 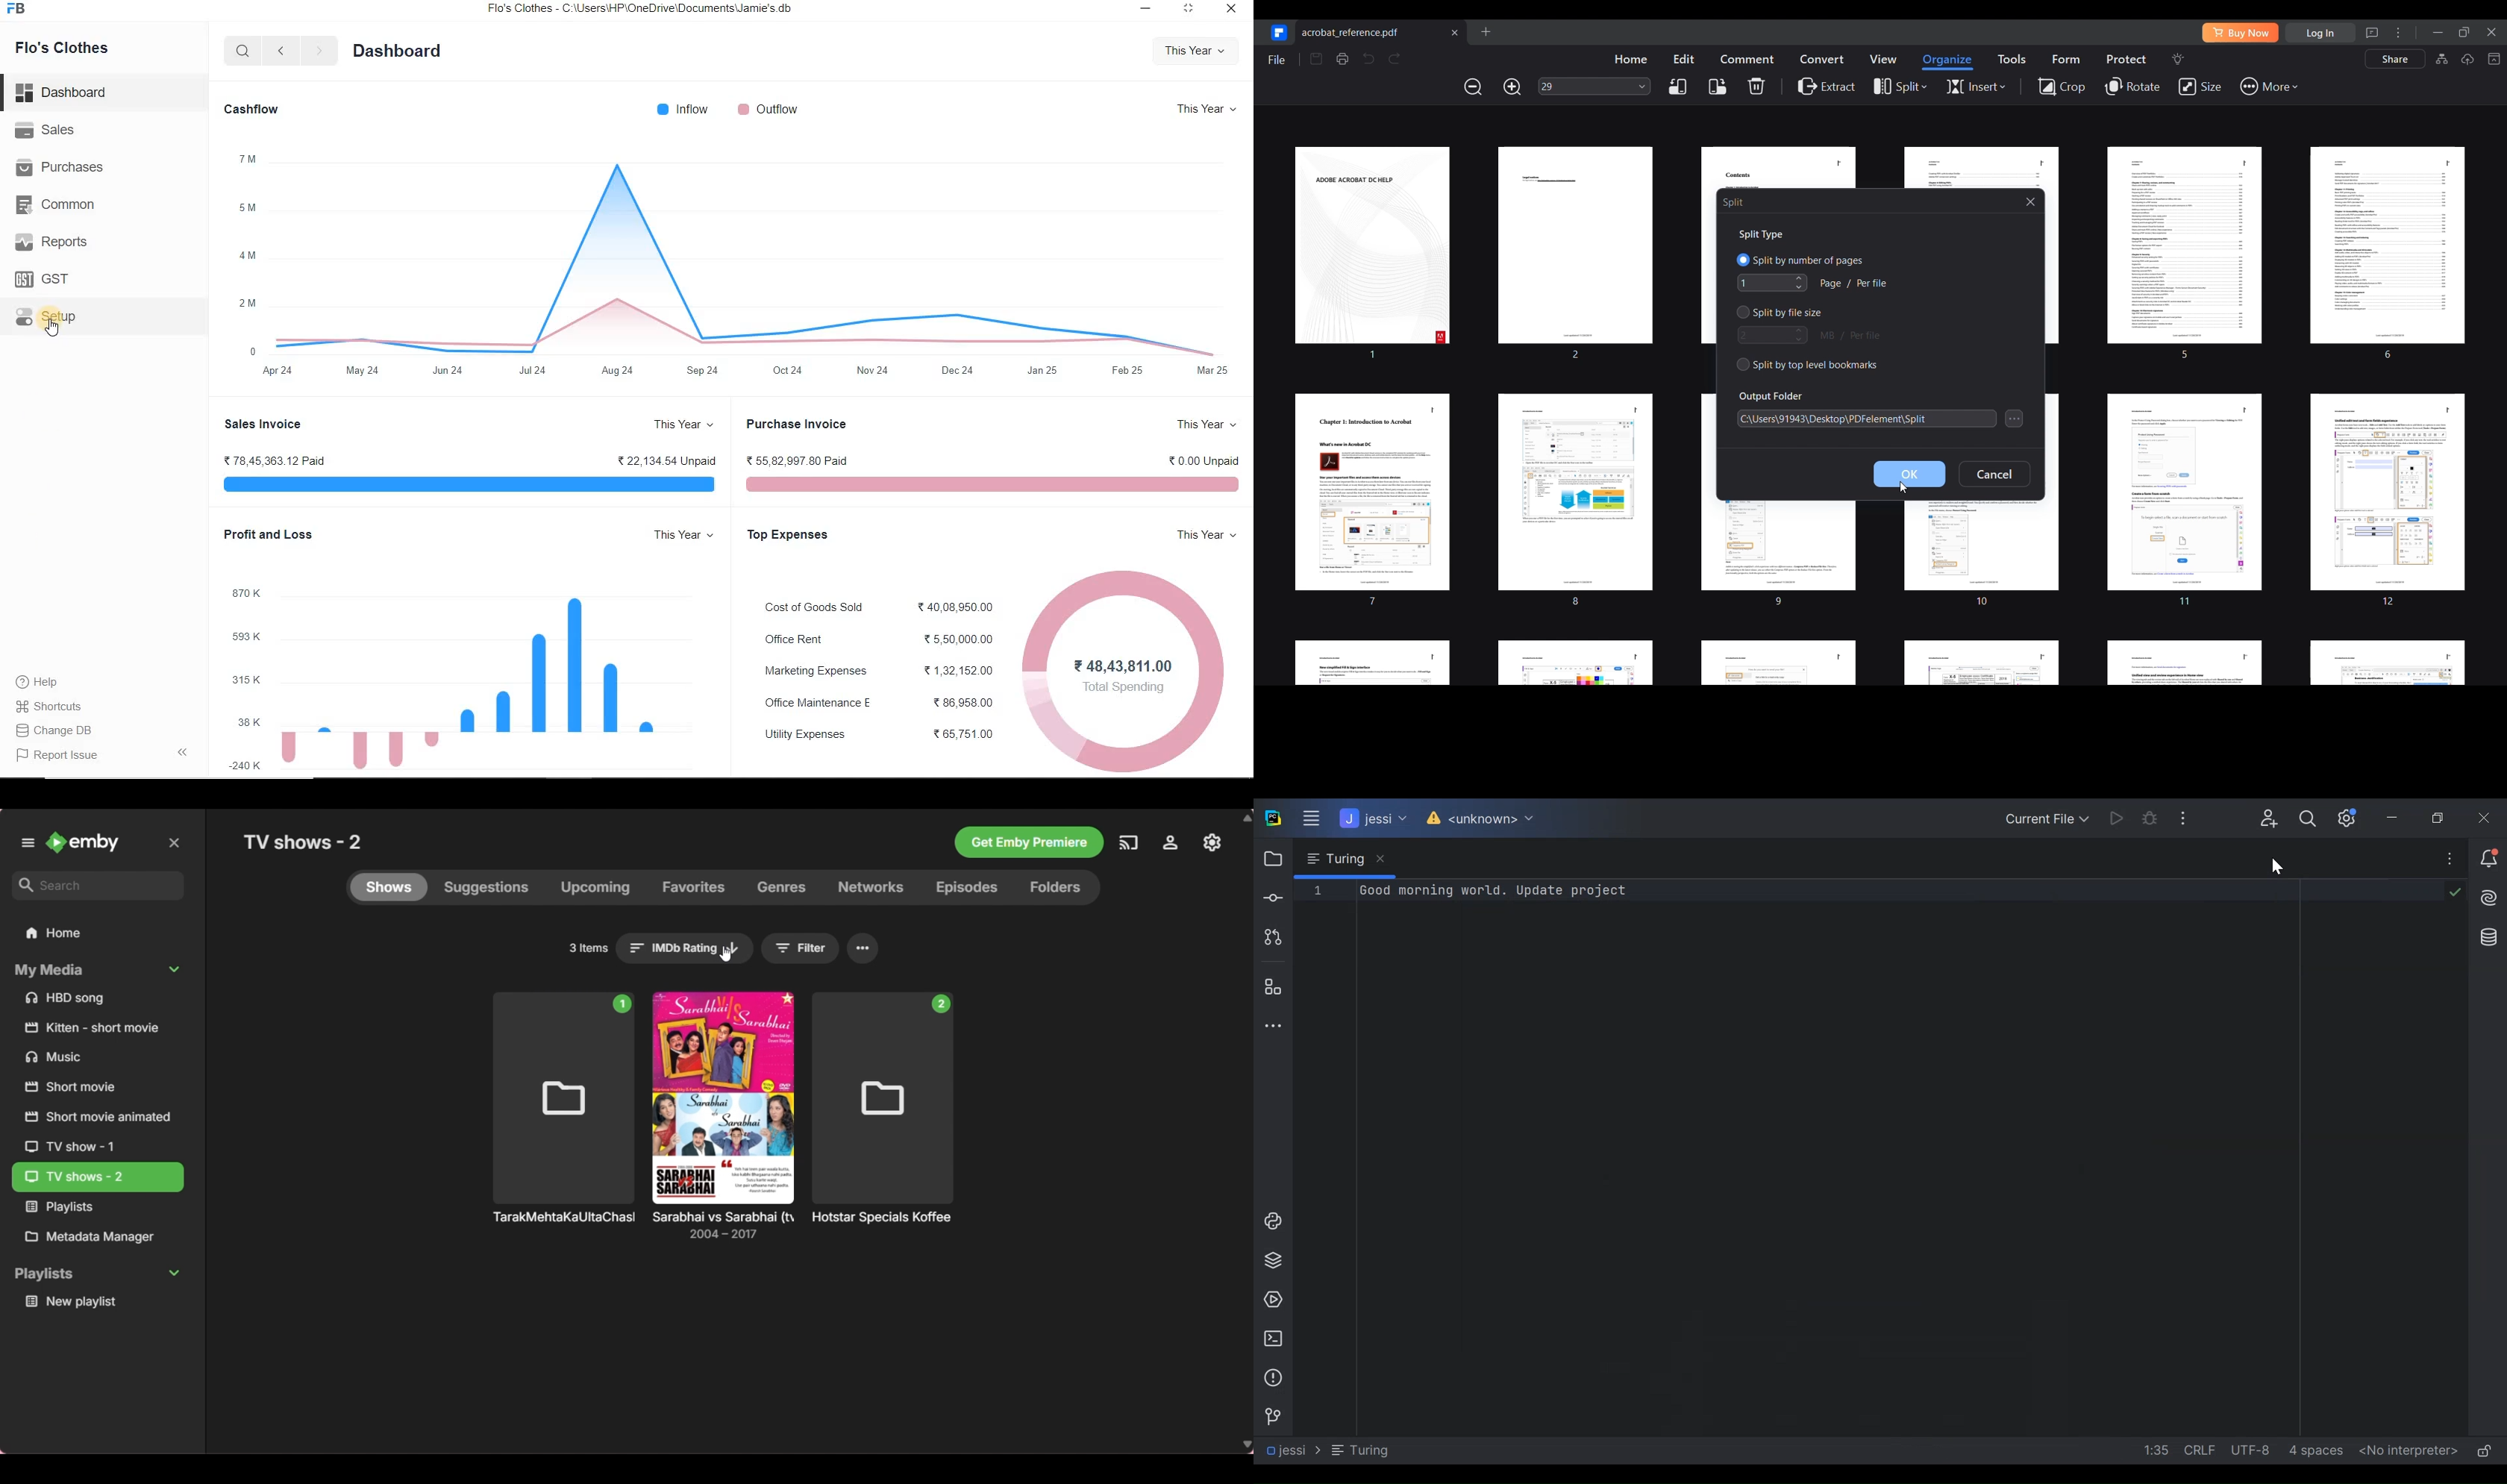 What do you see at coordinates (2201, 1451) in the screenshot?
I see `CRLF` at bounding box center [2201, 1451].